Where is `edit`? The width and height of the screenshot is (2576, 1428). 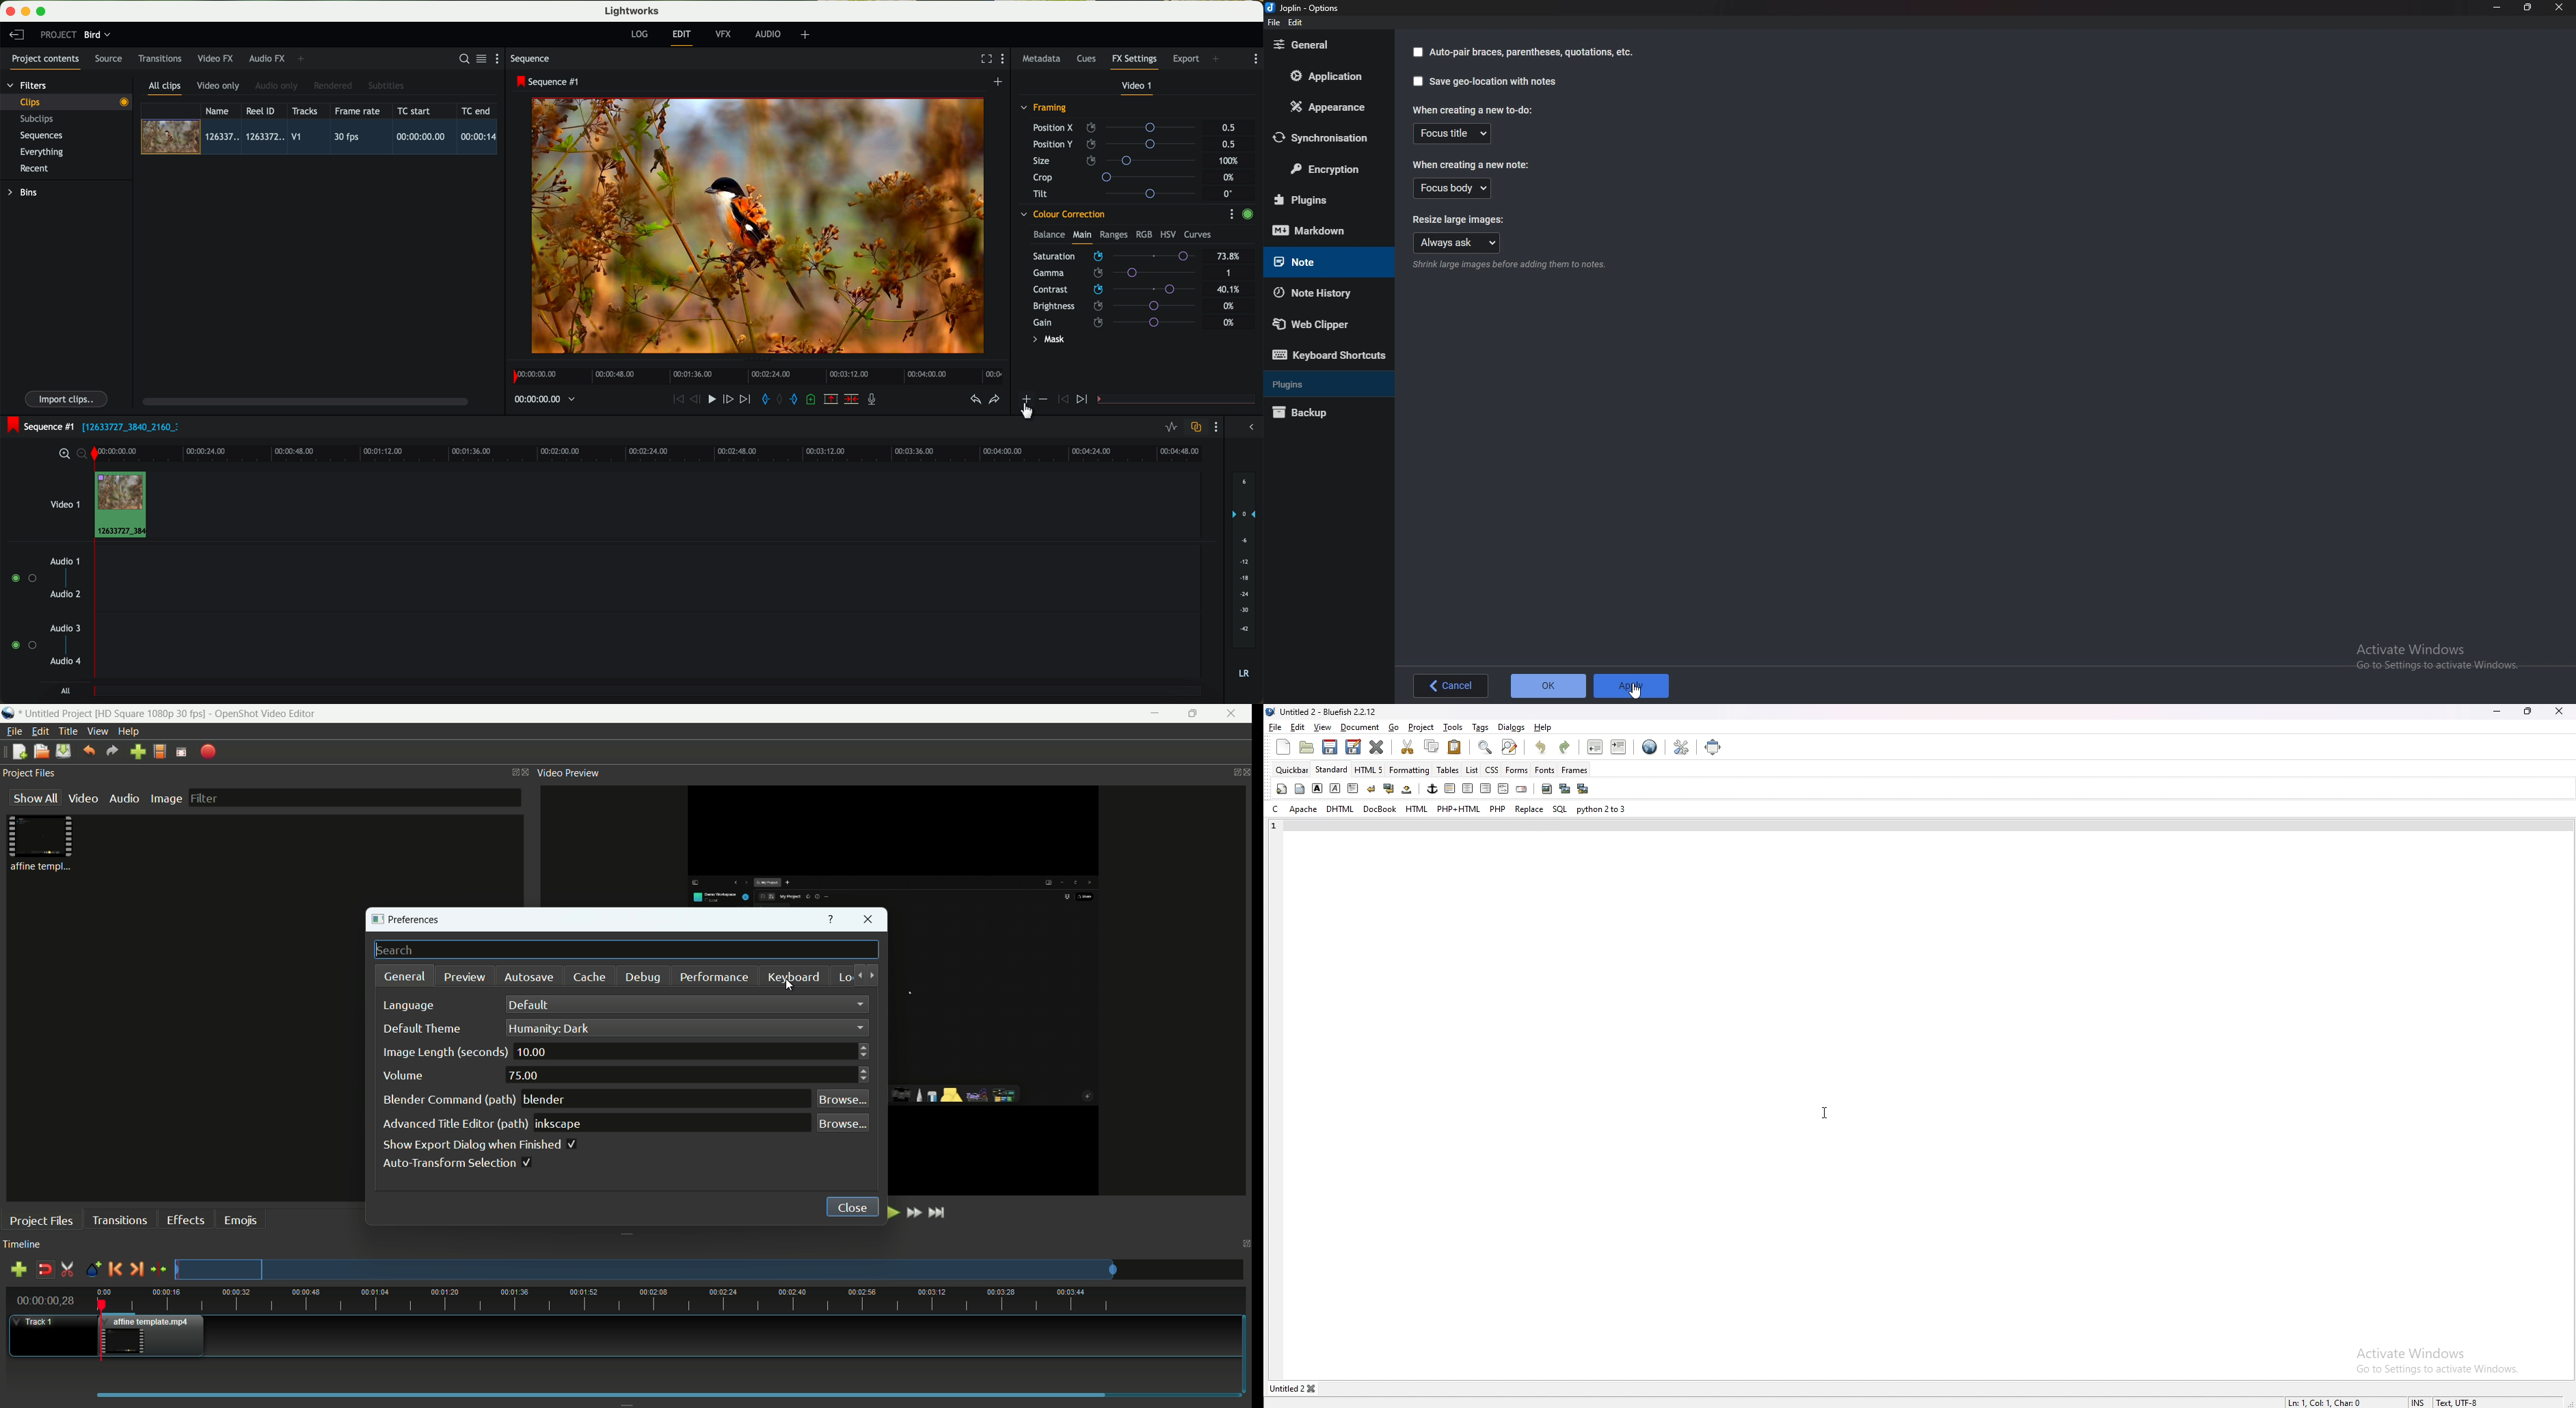 edit is located at coordinates (1295, 23).